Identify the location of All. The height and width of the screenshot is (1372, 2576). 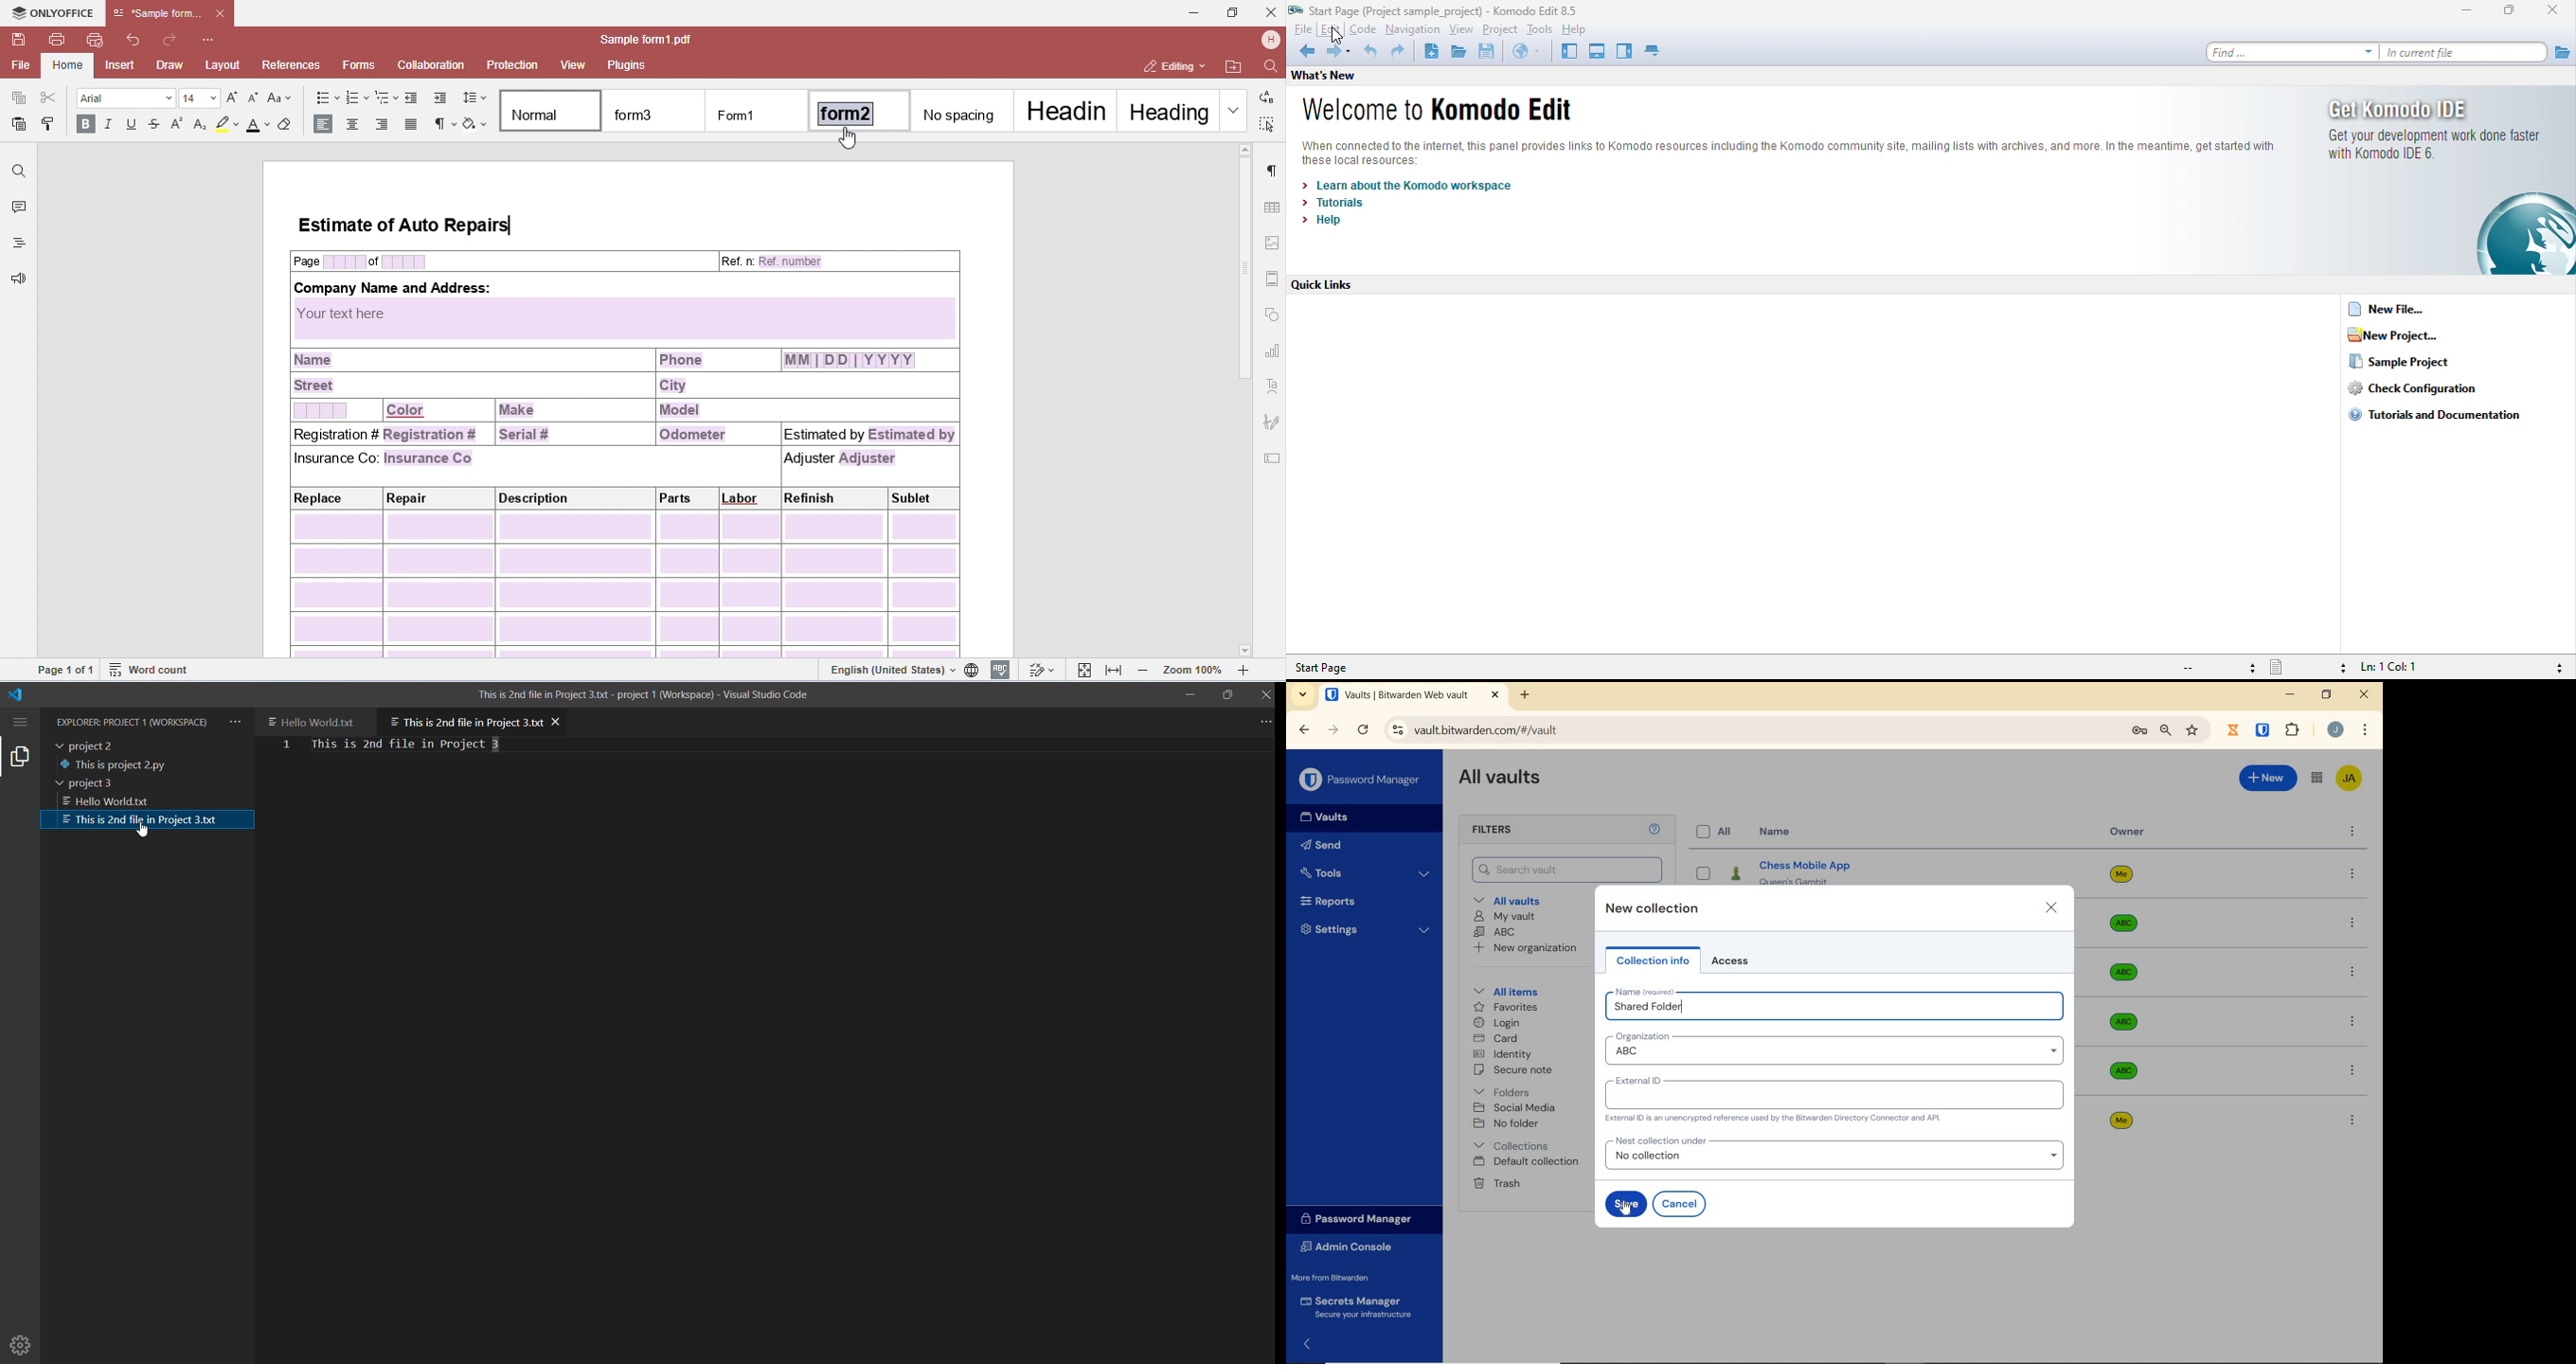
(1717, 833).